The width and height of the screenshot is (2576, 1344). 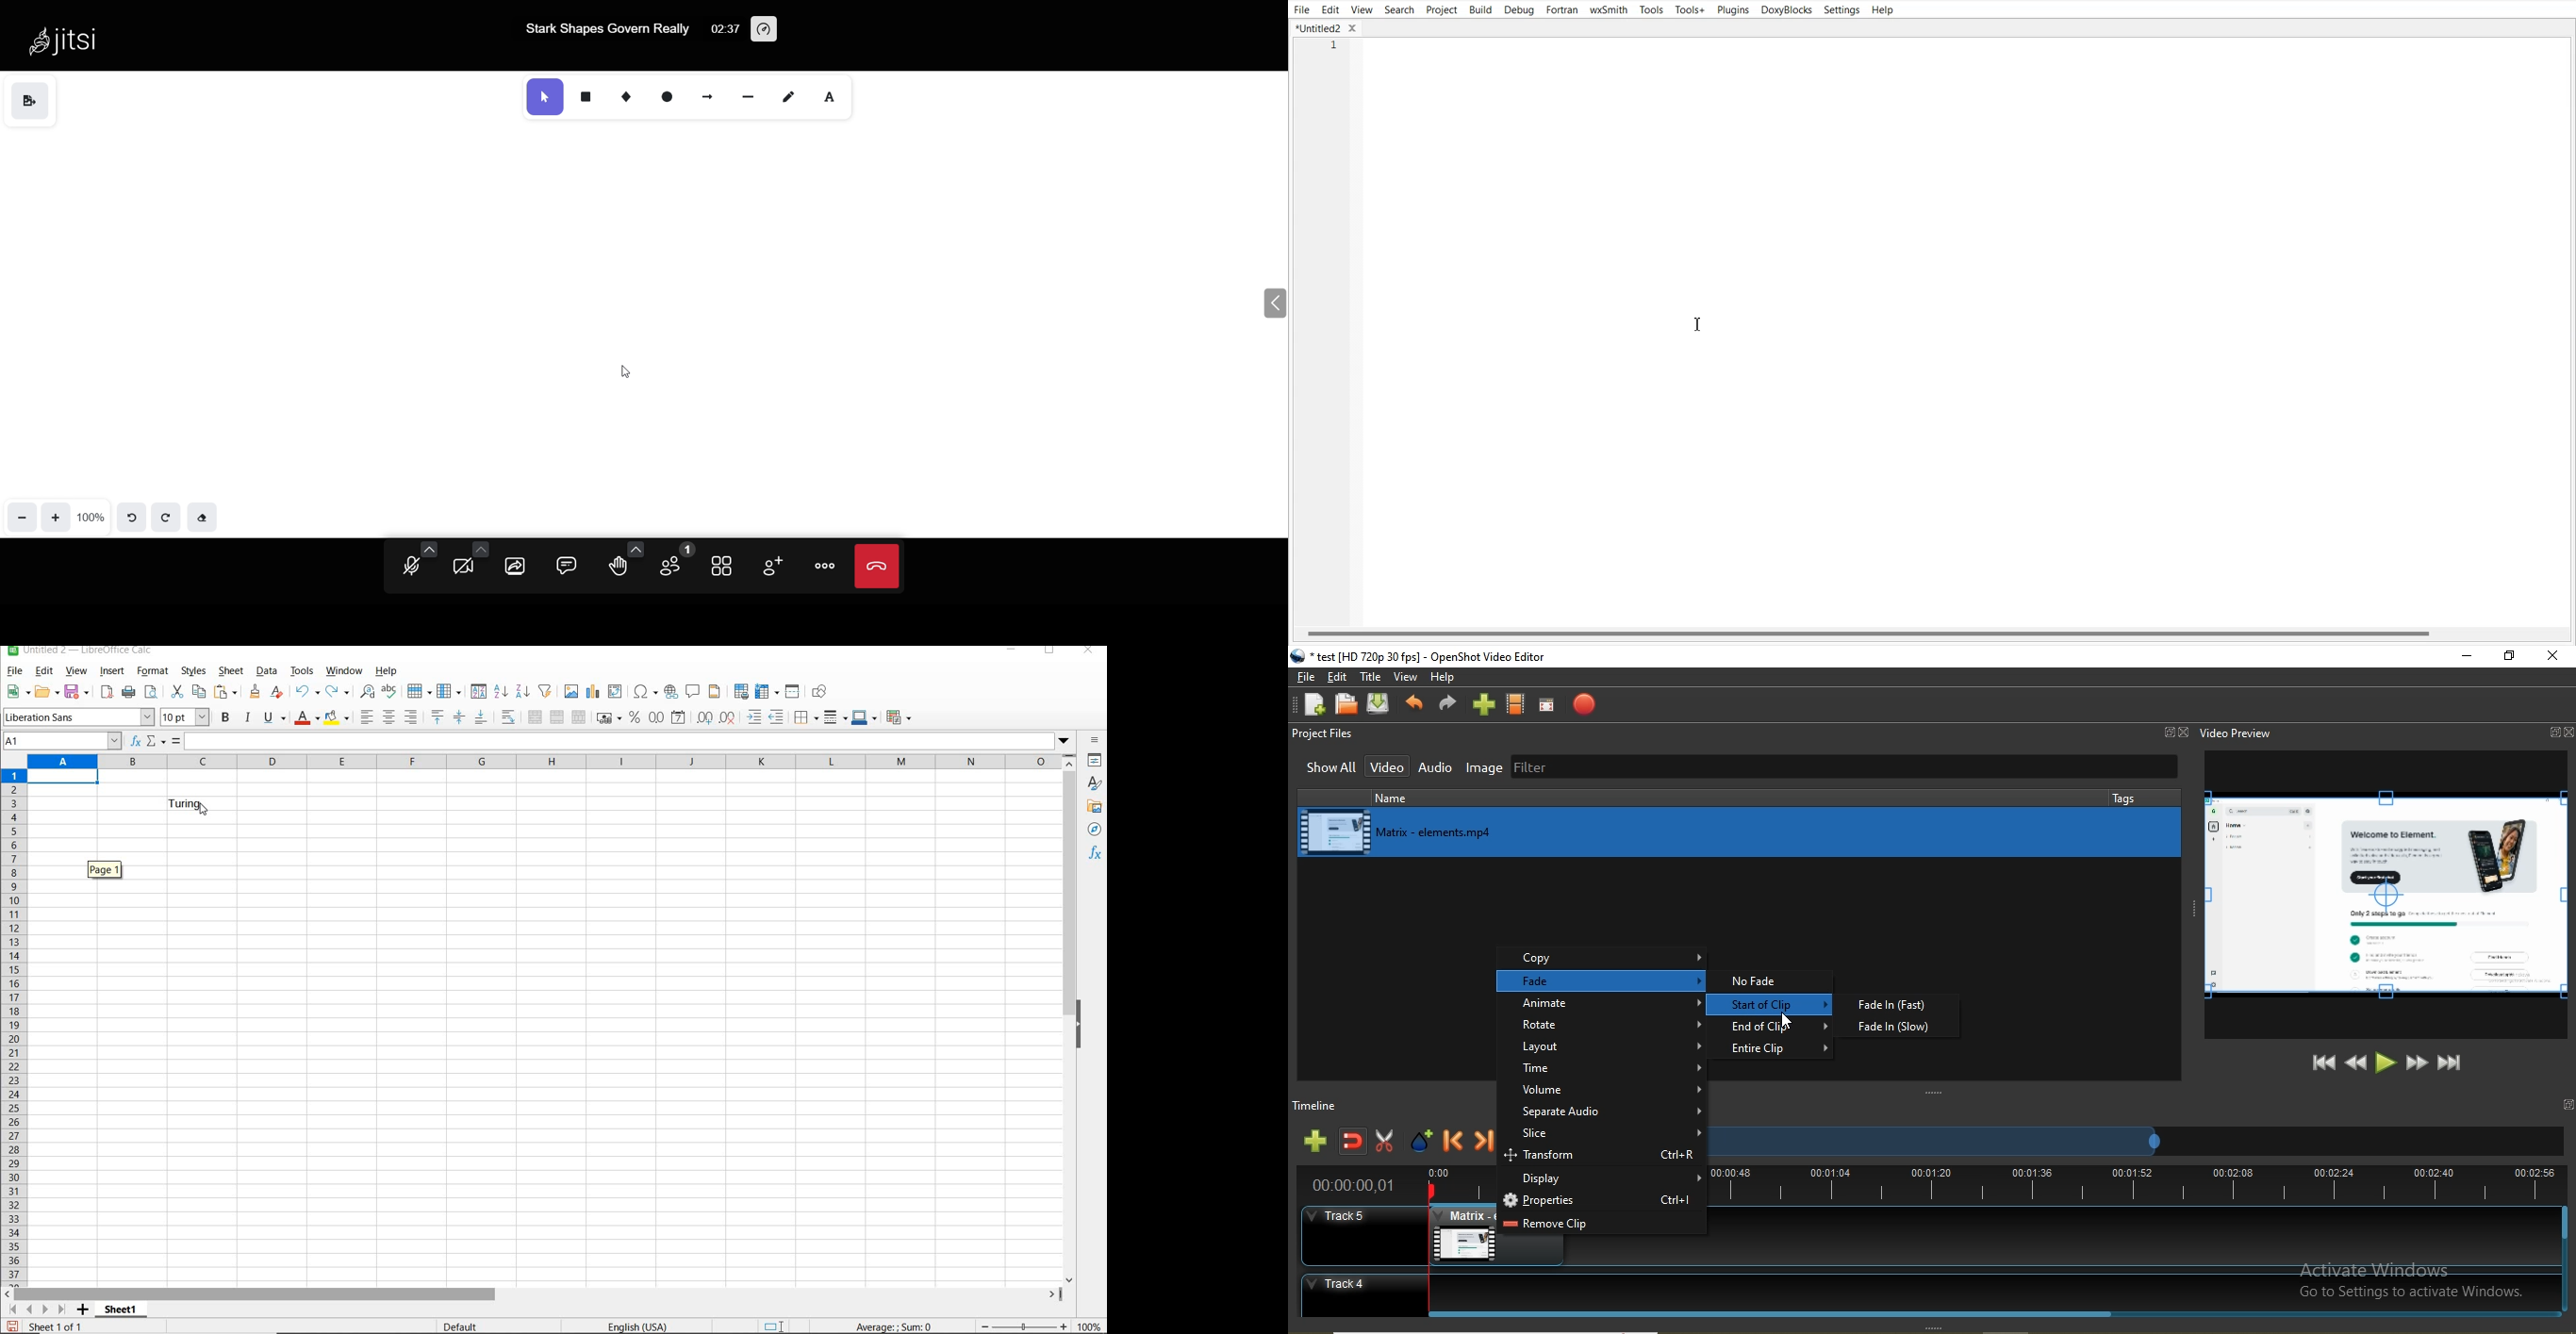 I want to click on DATA, so click(x=269, y=672).